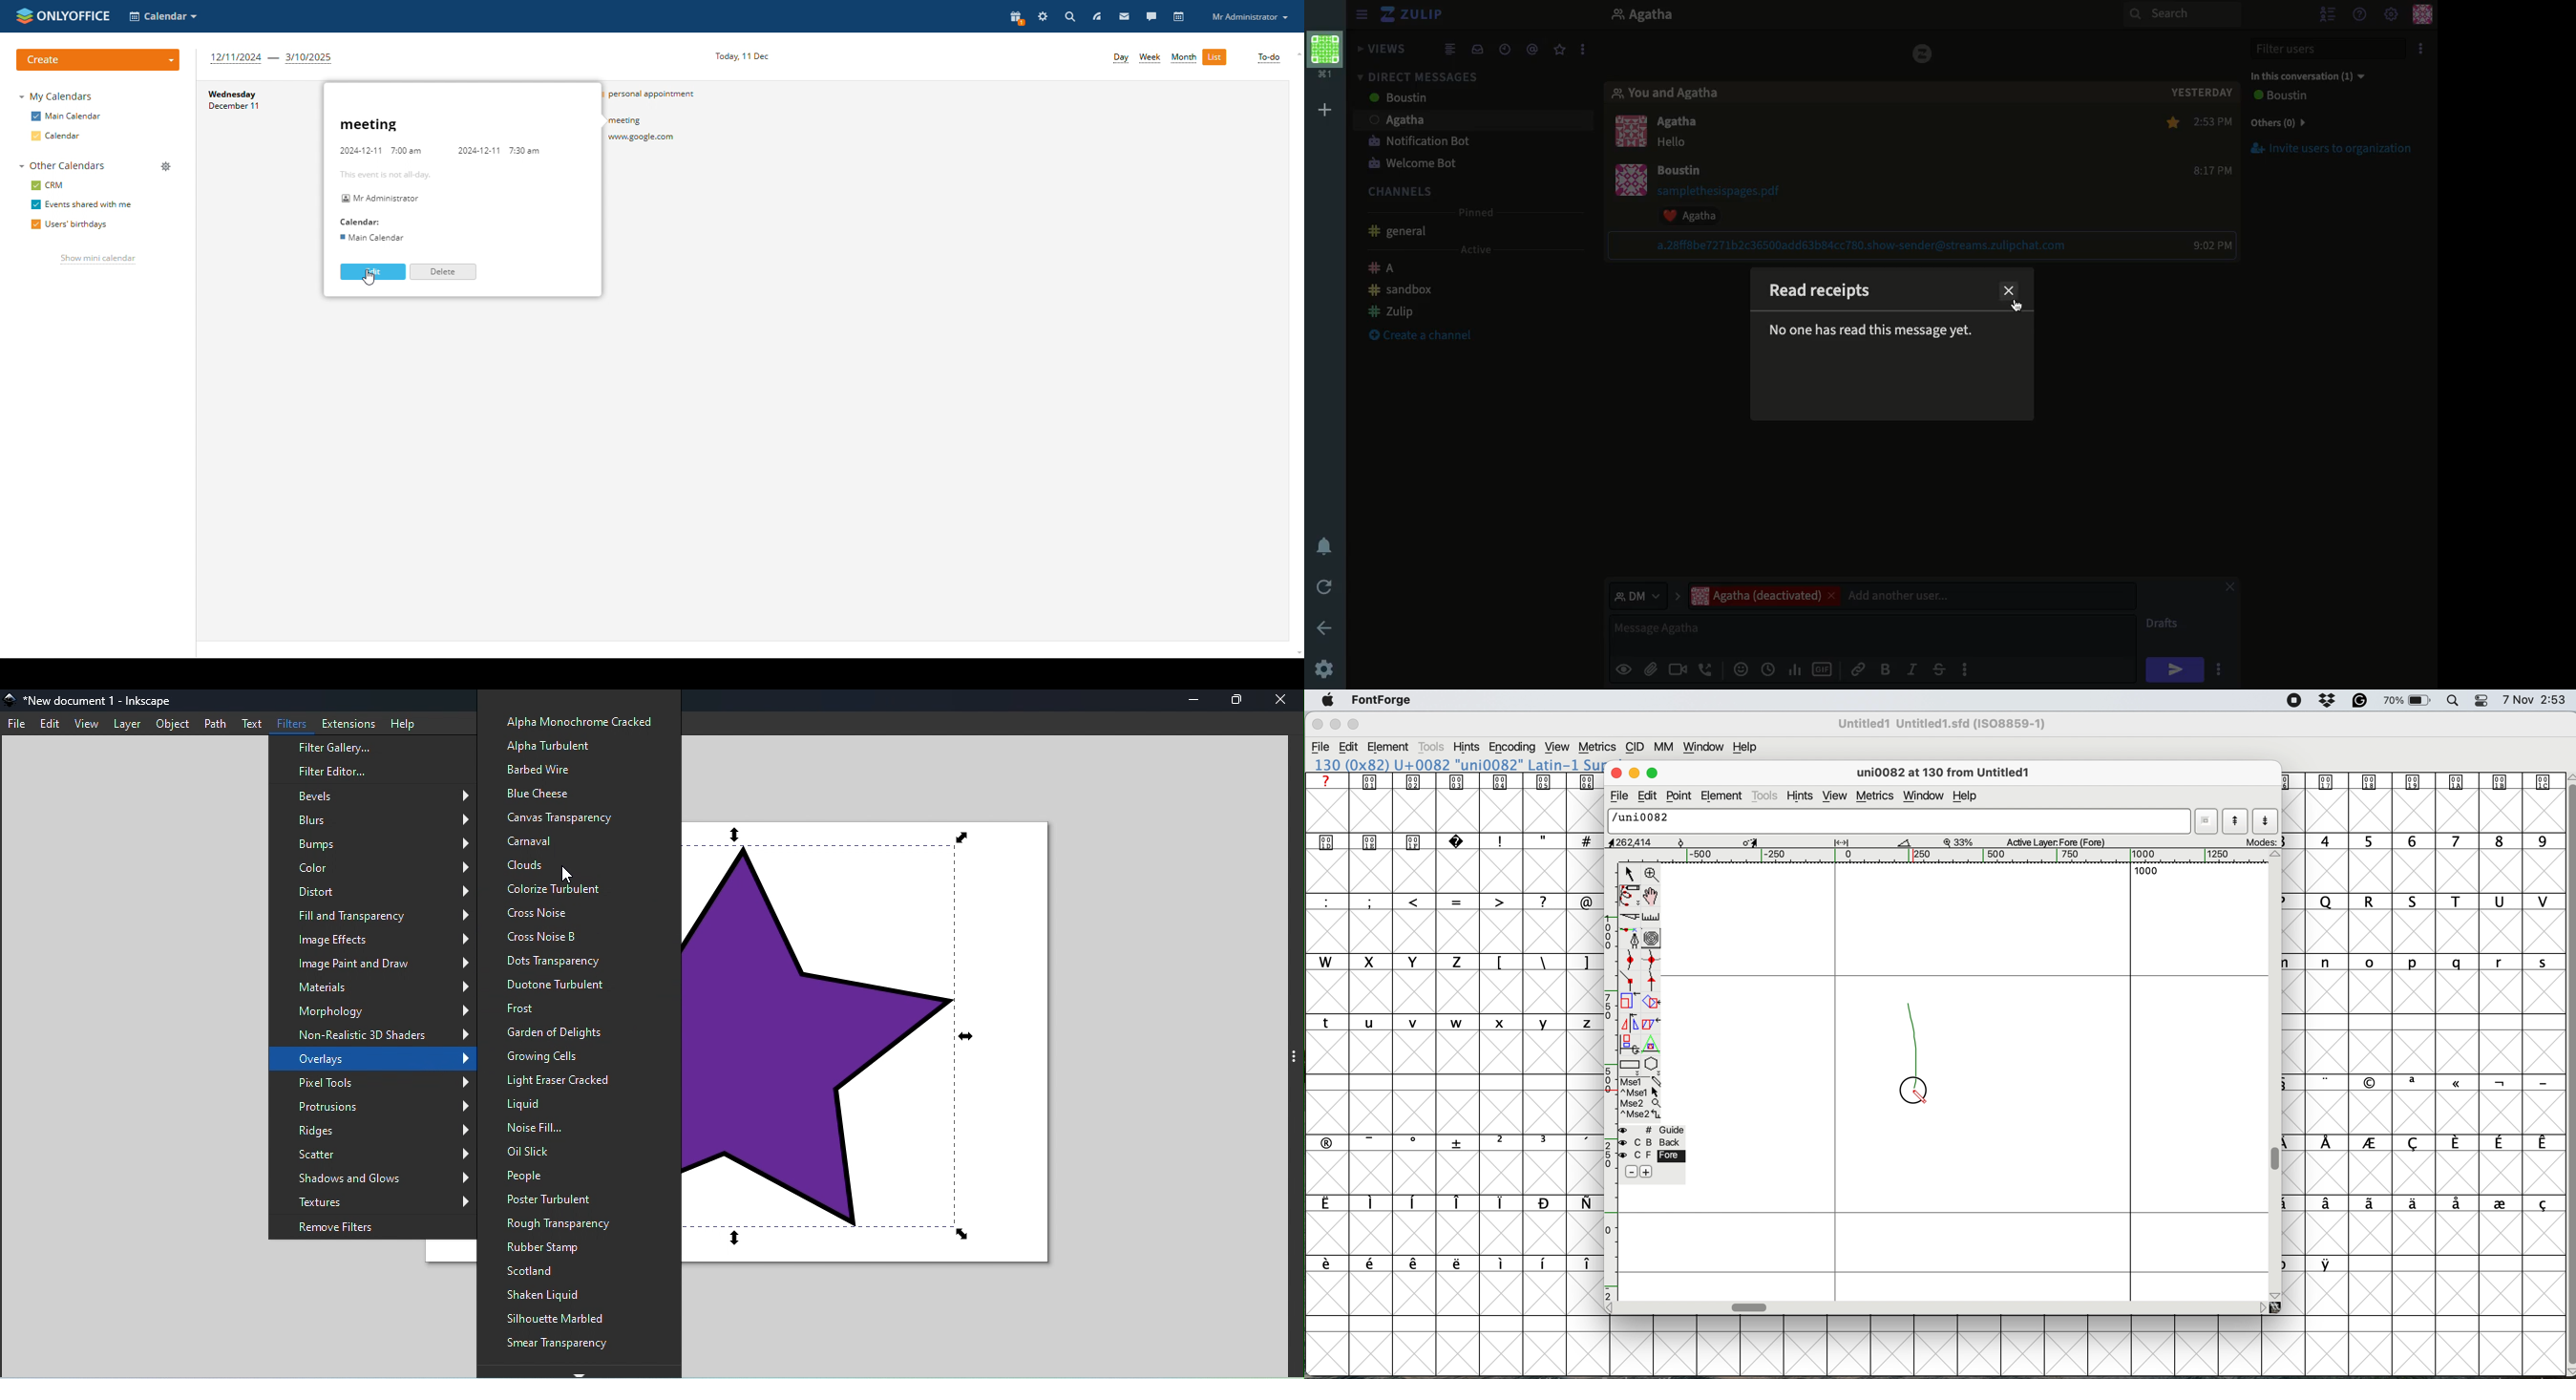 This screenshot has height=1400, width=2576. I want to click on remove, so click(1629, 1172).